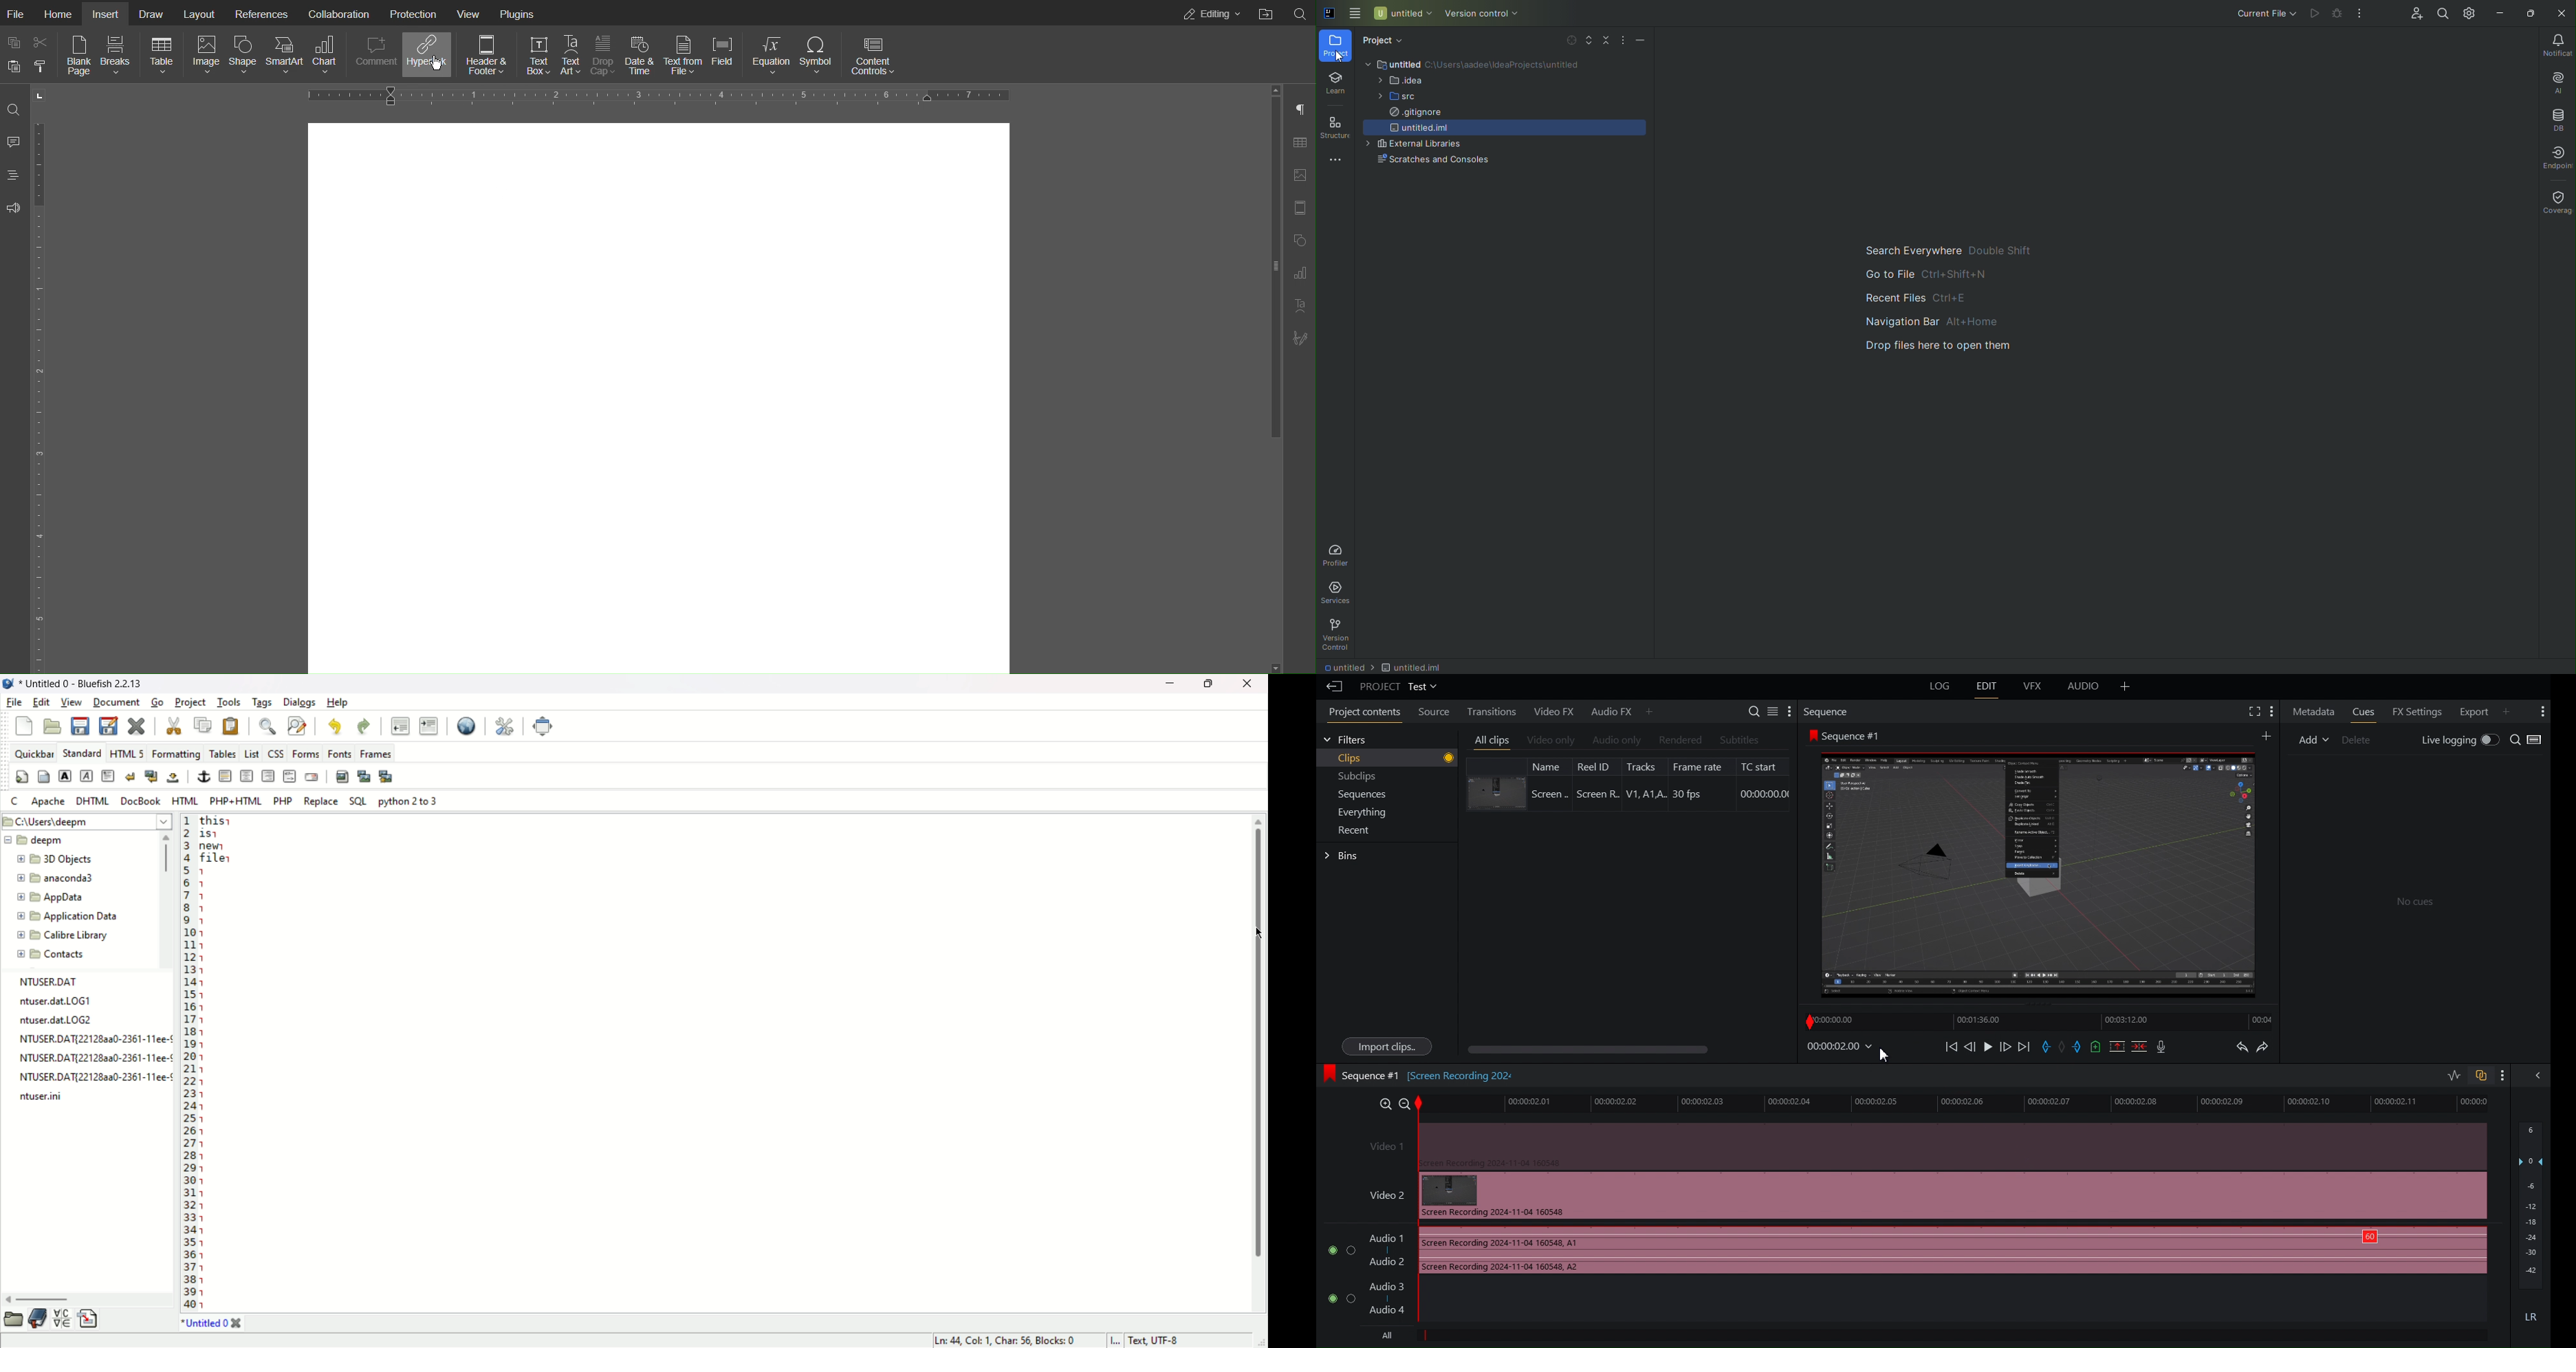 The height and width of the screenshot is (1372, 2576). I want to click on Live Logging, so click(2458, 741).